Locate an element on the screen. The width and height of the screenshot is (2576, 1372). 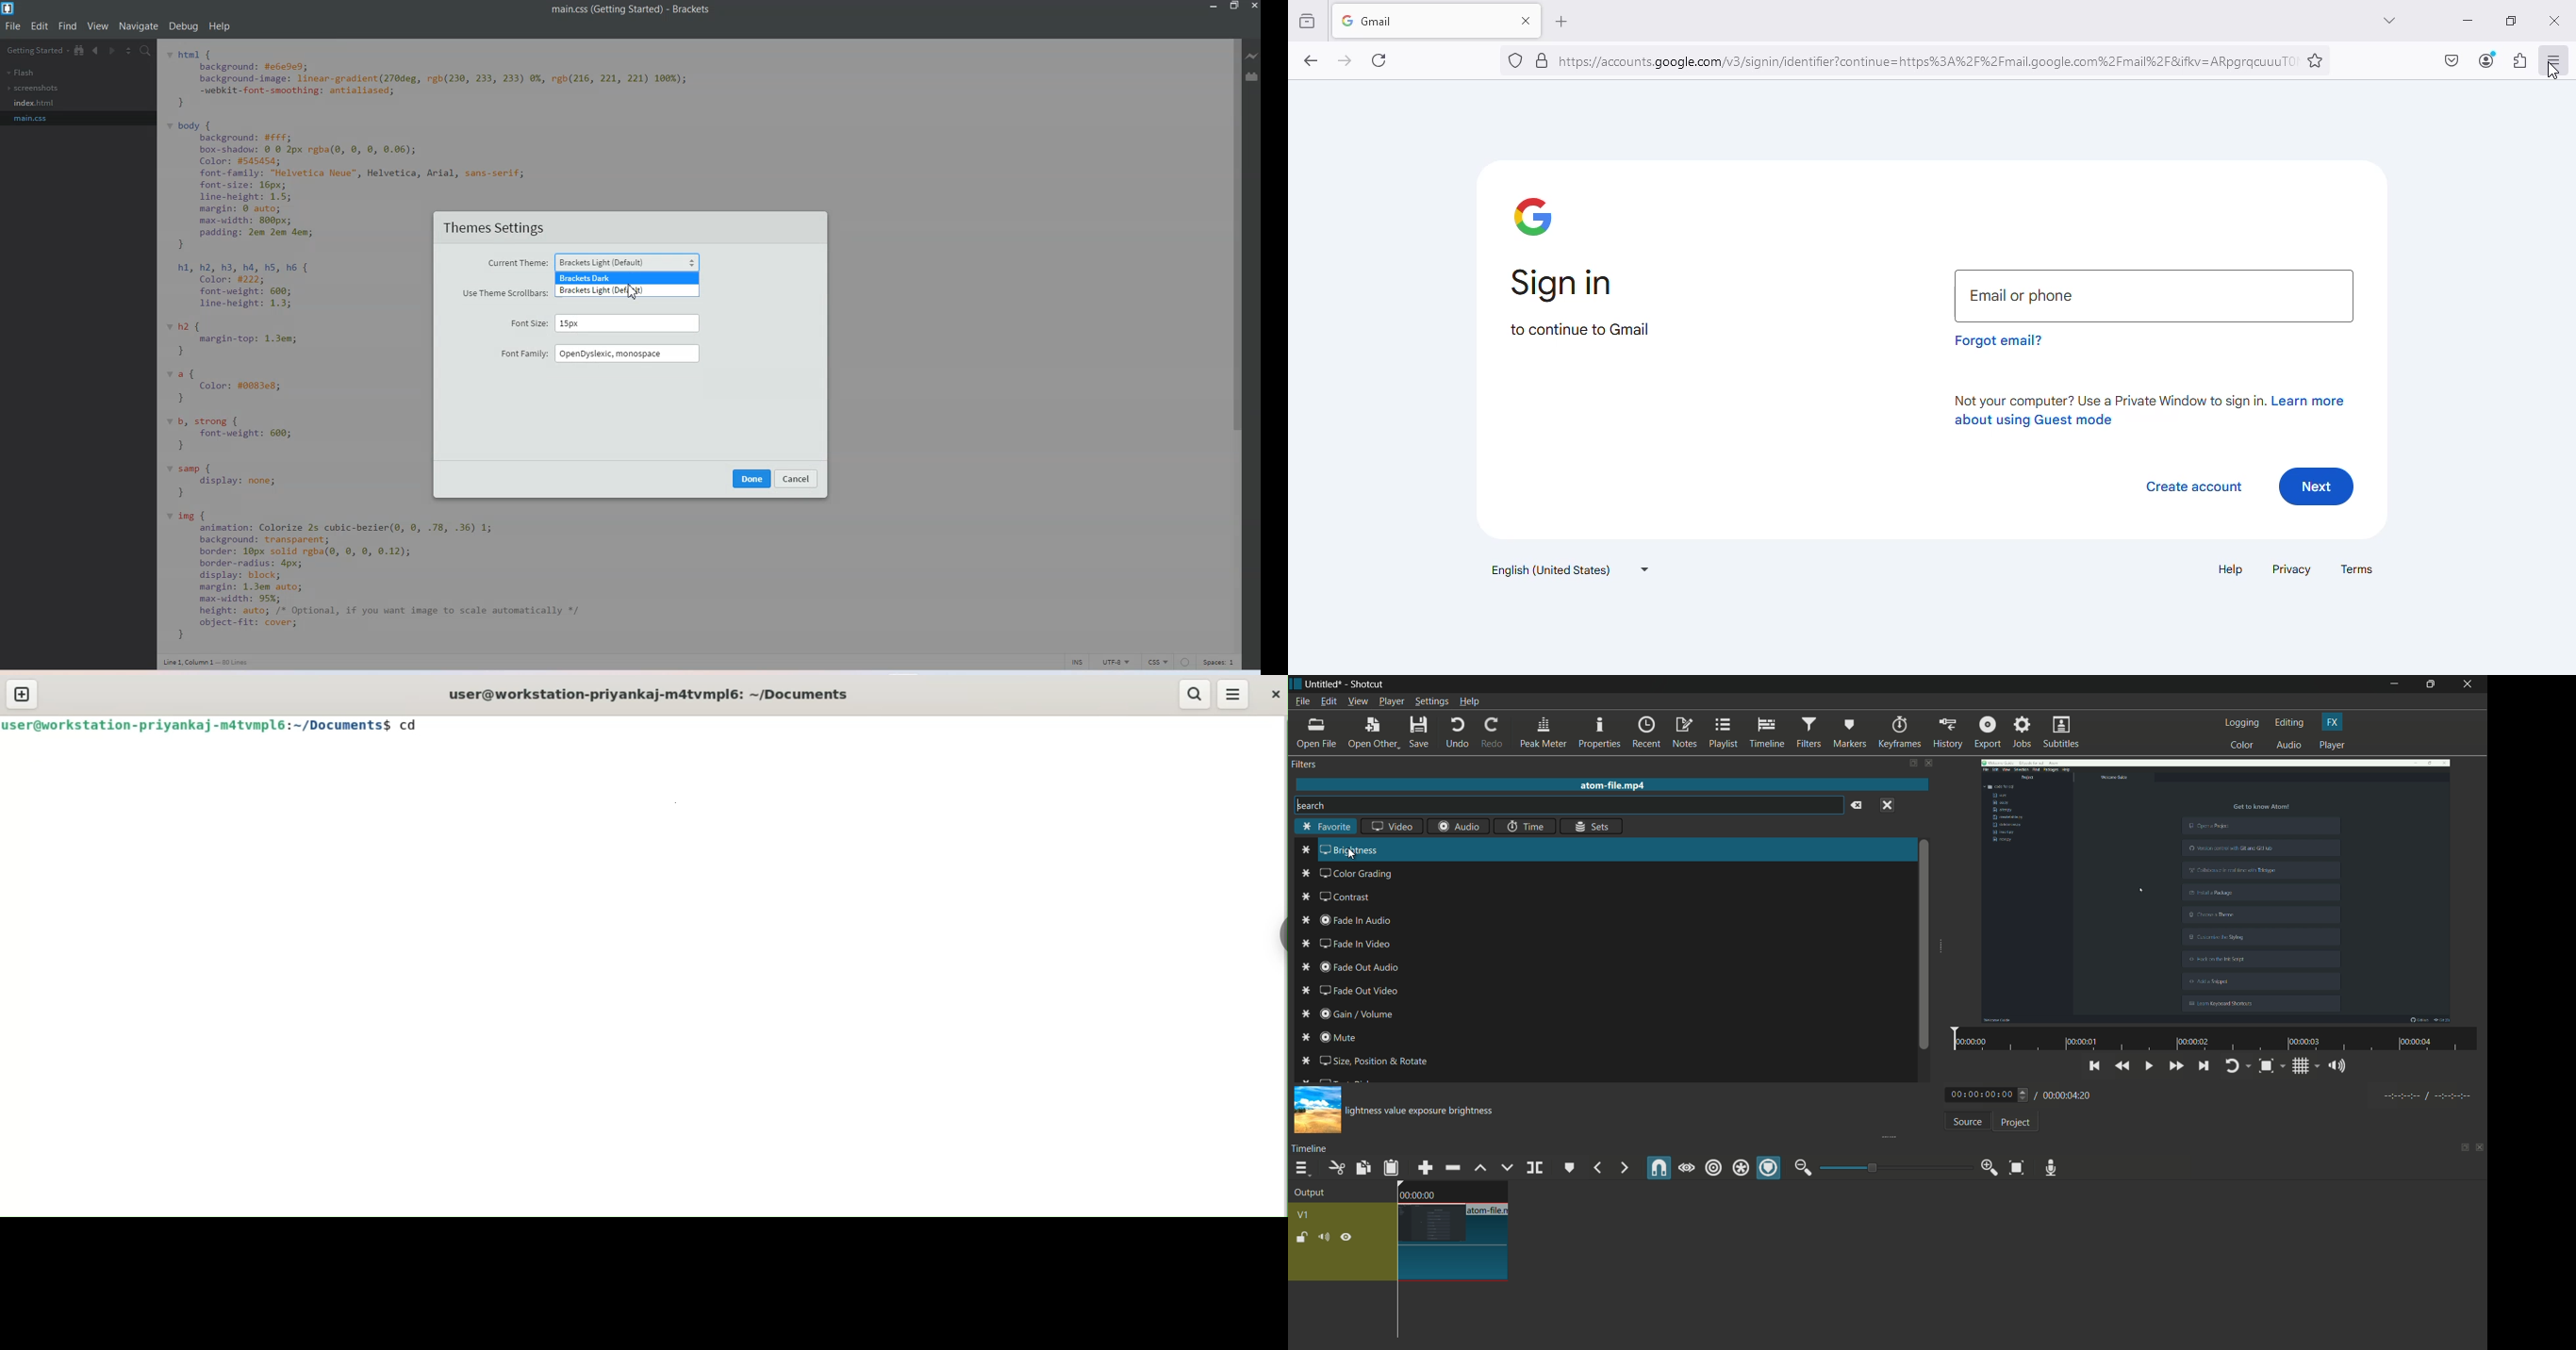
overwrite is located at coordinates (1505, 1168).